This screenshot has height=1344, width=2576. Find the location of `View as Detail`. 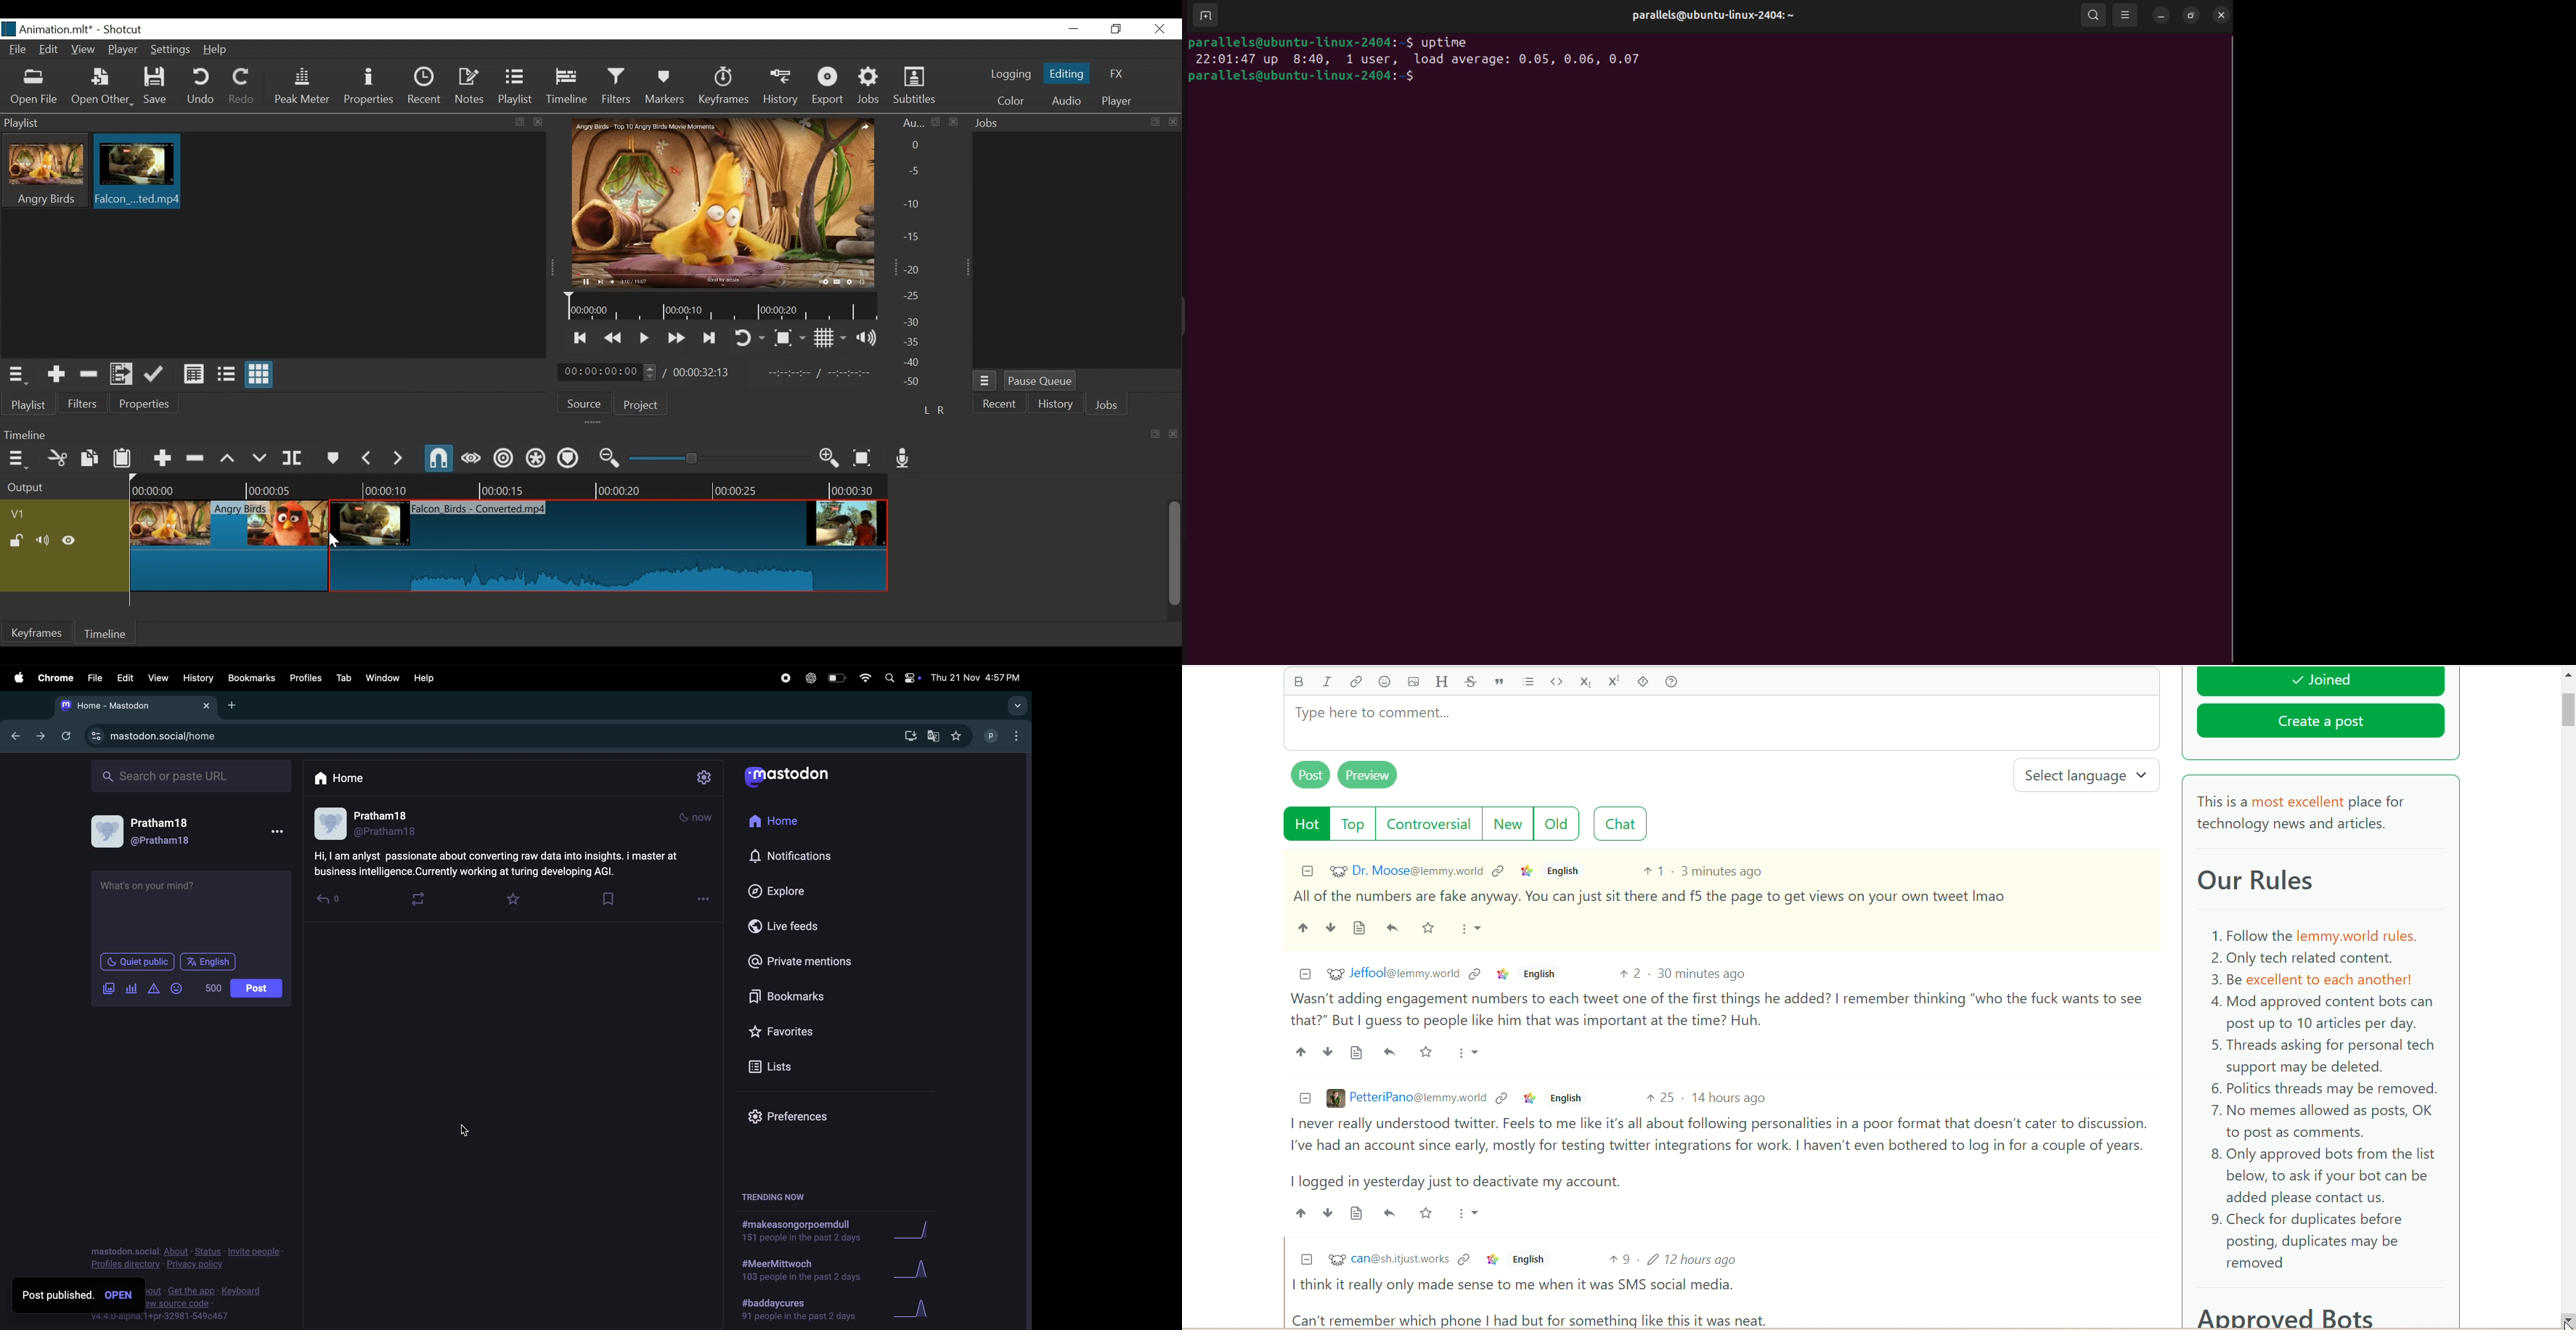

View as Detail is located at coordinates (193, 375).